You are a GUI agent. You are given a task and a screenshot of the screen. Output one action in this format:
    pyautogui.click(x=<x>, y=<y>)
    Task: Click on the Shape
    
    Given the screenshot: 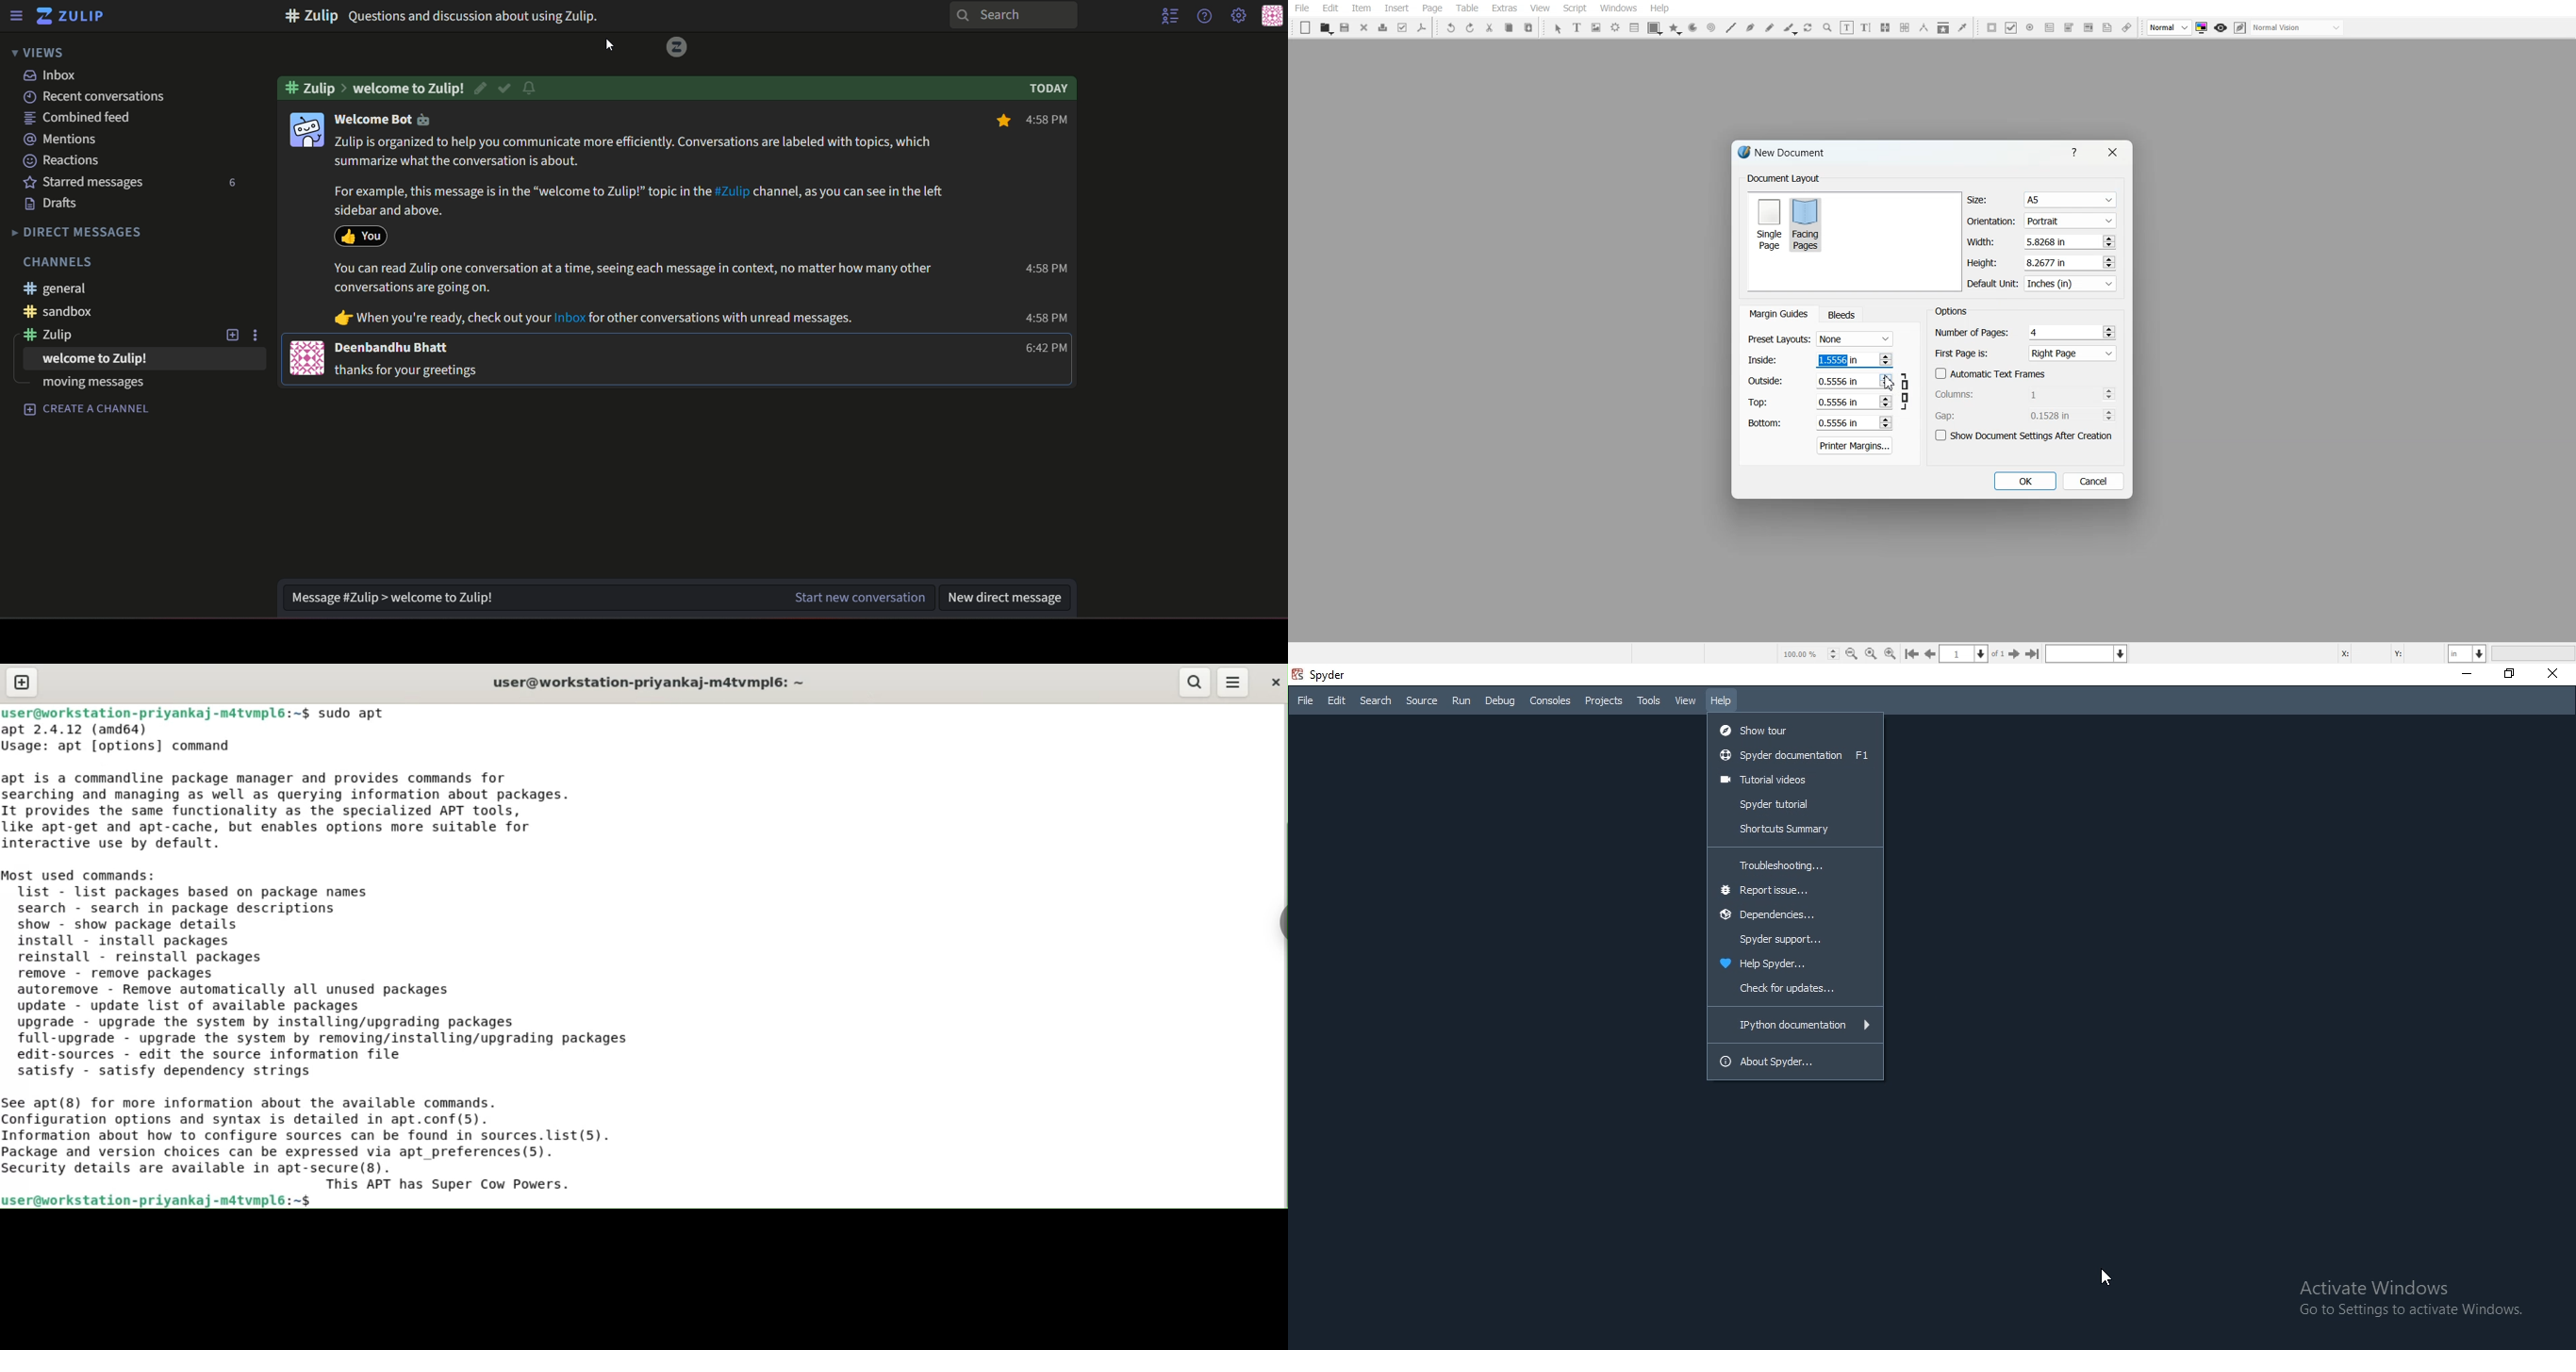 What is the action you would take?
    pyautogui.click(x=1655, y=28)
    